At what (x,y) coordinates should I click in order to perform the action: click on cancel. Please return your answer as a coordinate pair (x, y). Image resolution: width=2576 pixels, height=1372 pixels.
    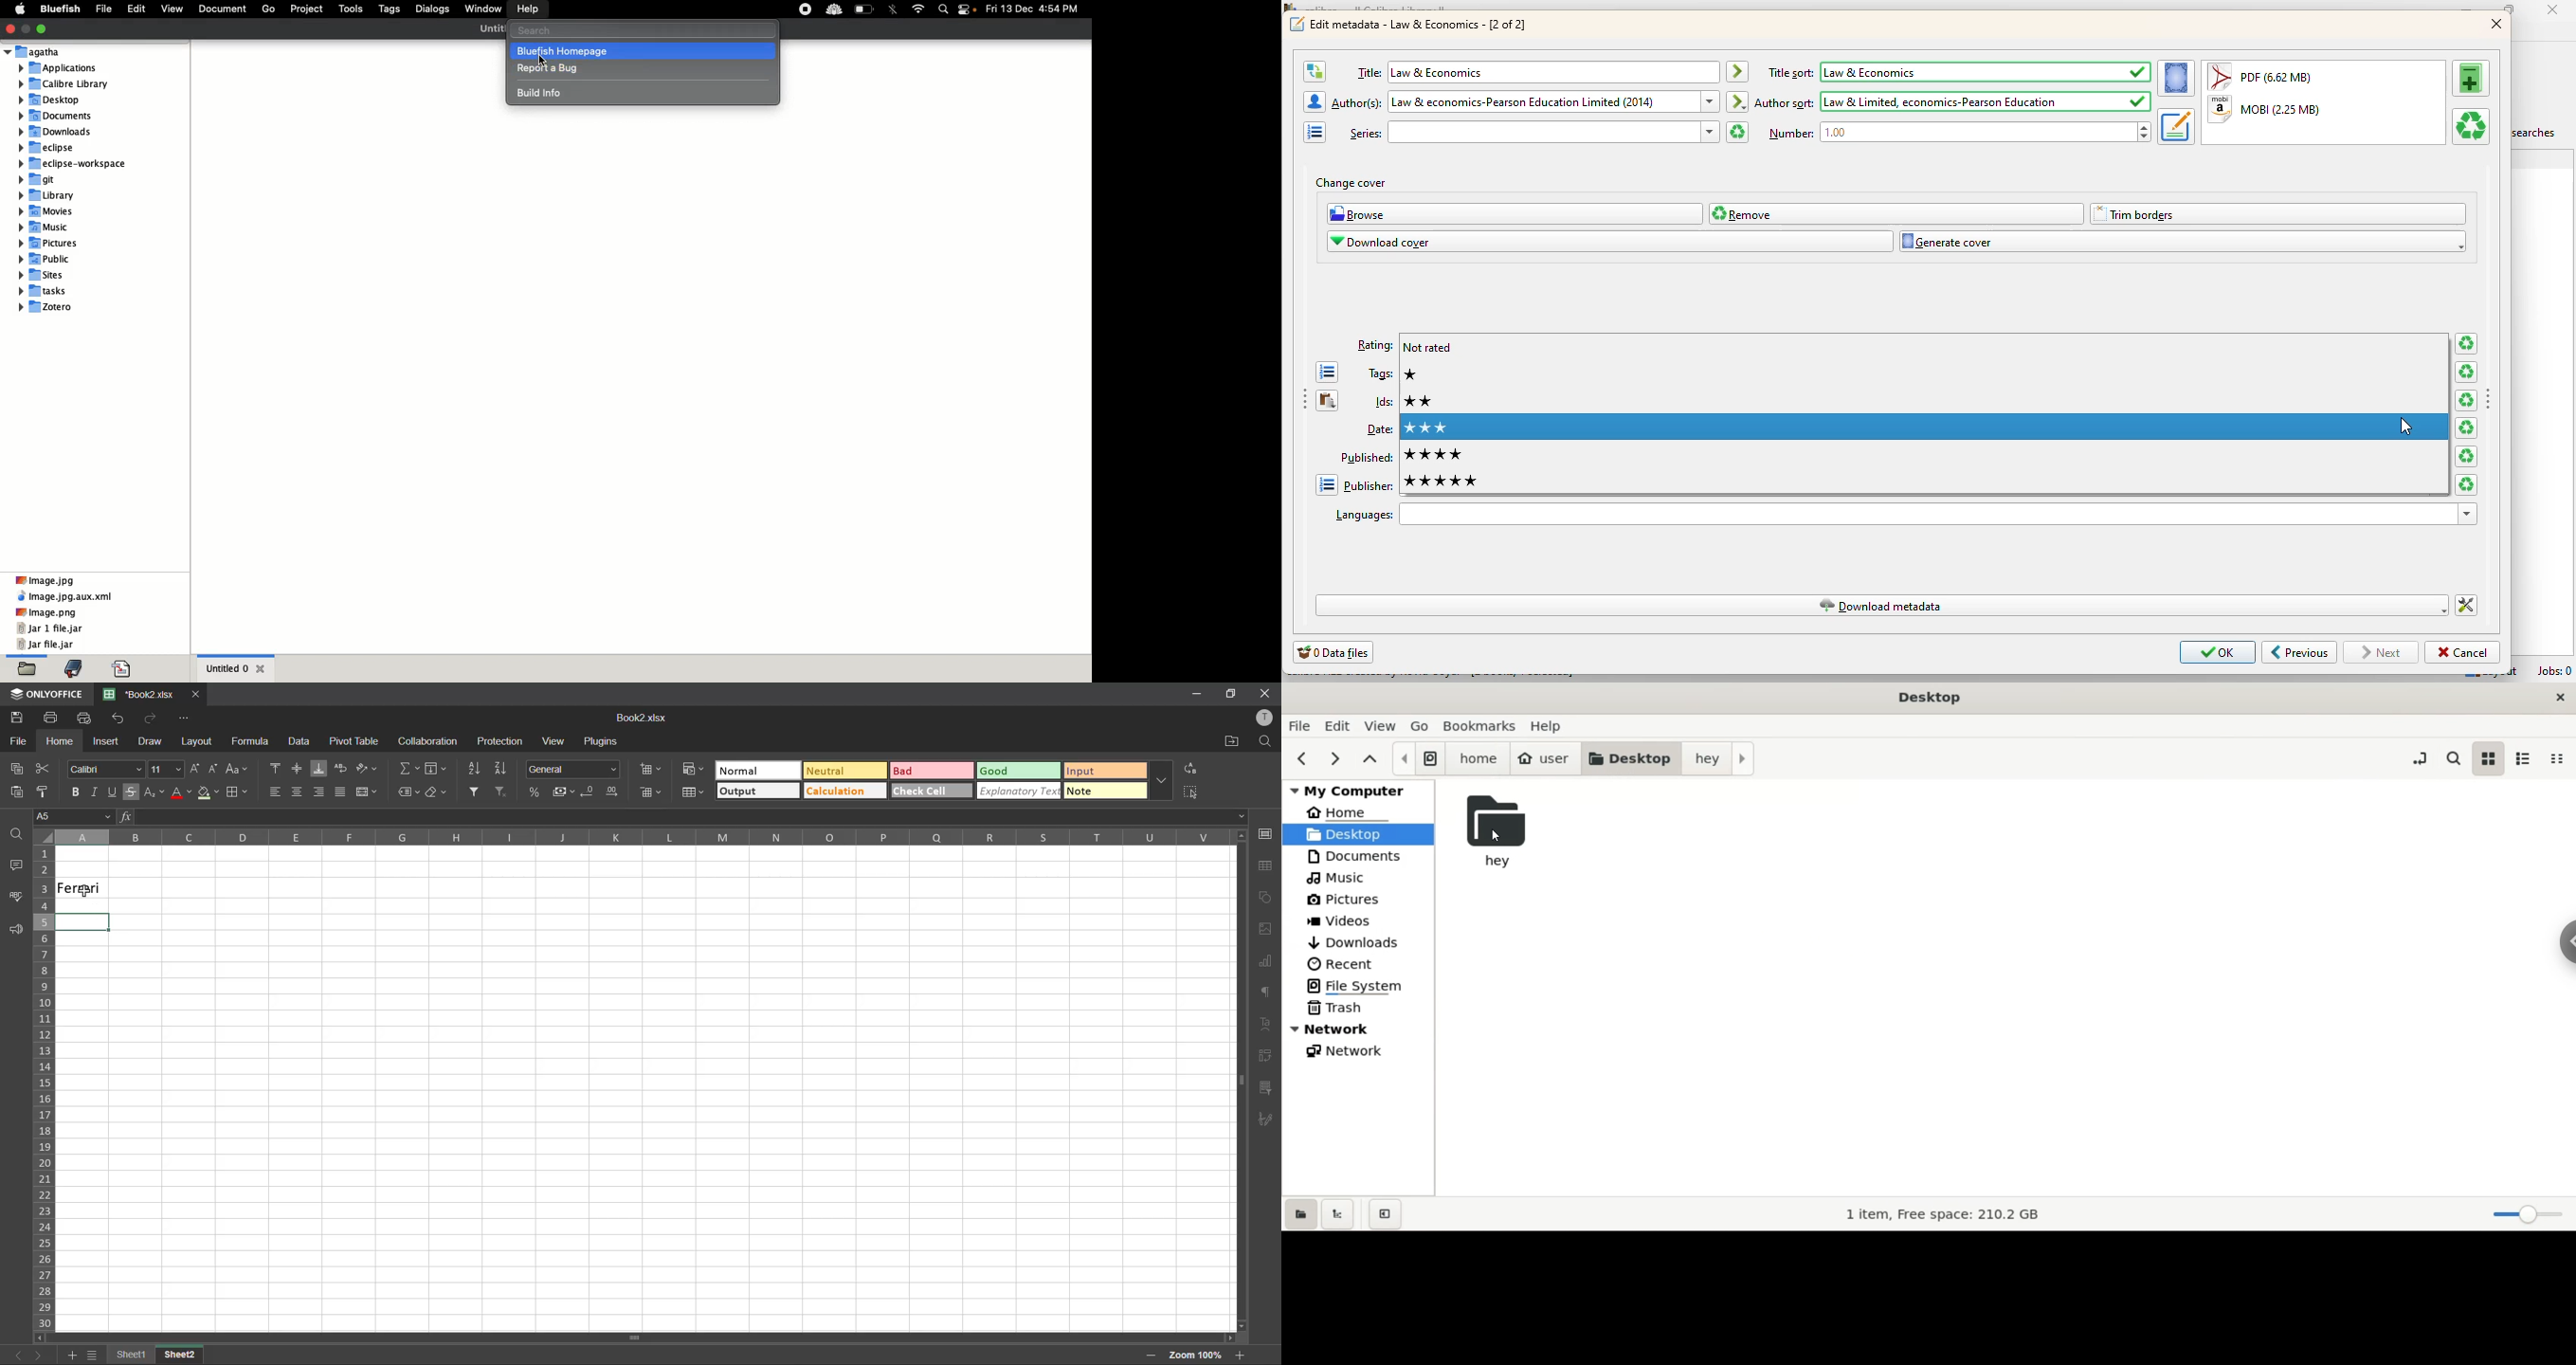
    Looking at the image, I should click on (2461, 652).